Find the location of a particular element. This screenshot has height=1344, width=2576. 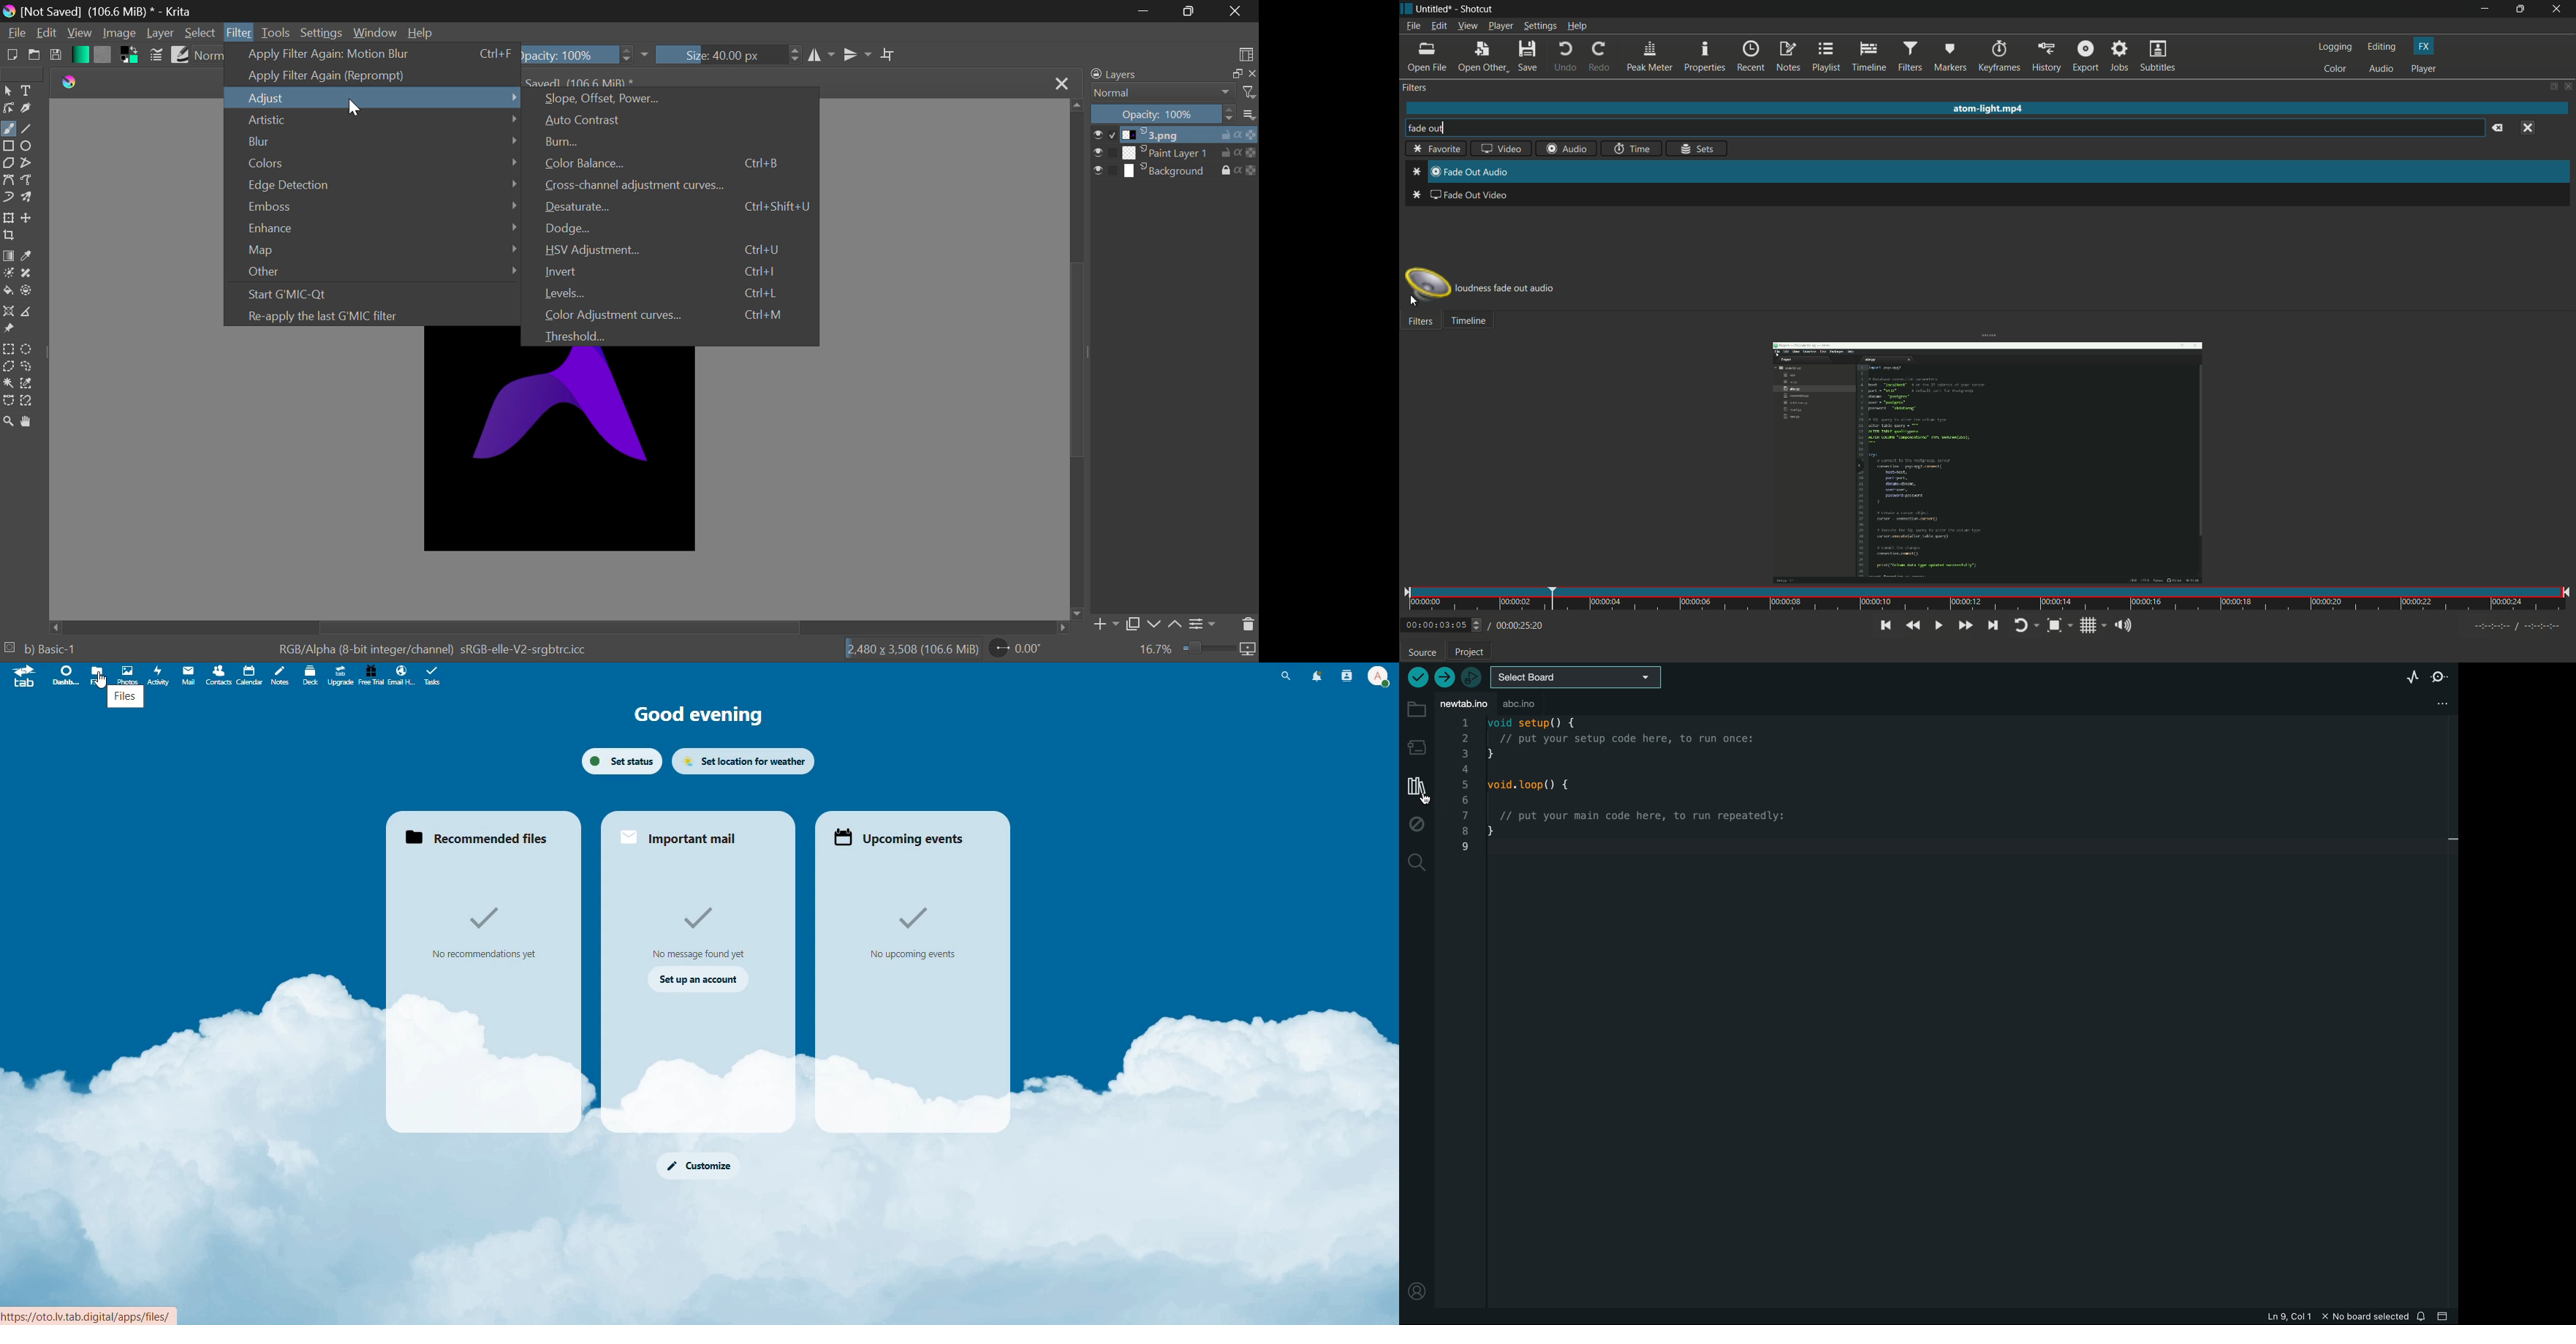

Bezier Curve Selection is located at coordinates (9, 400).